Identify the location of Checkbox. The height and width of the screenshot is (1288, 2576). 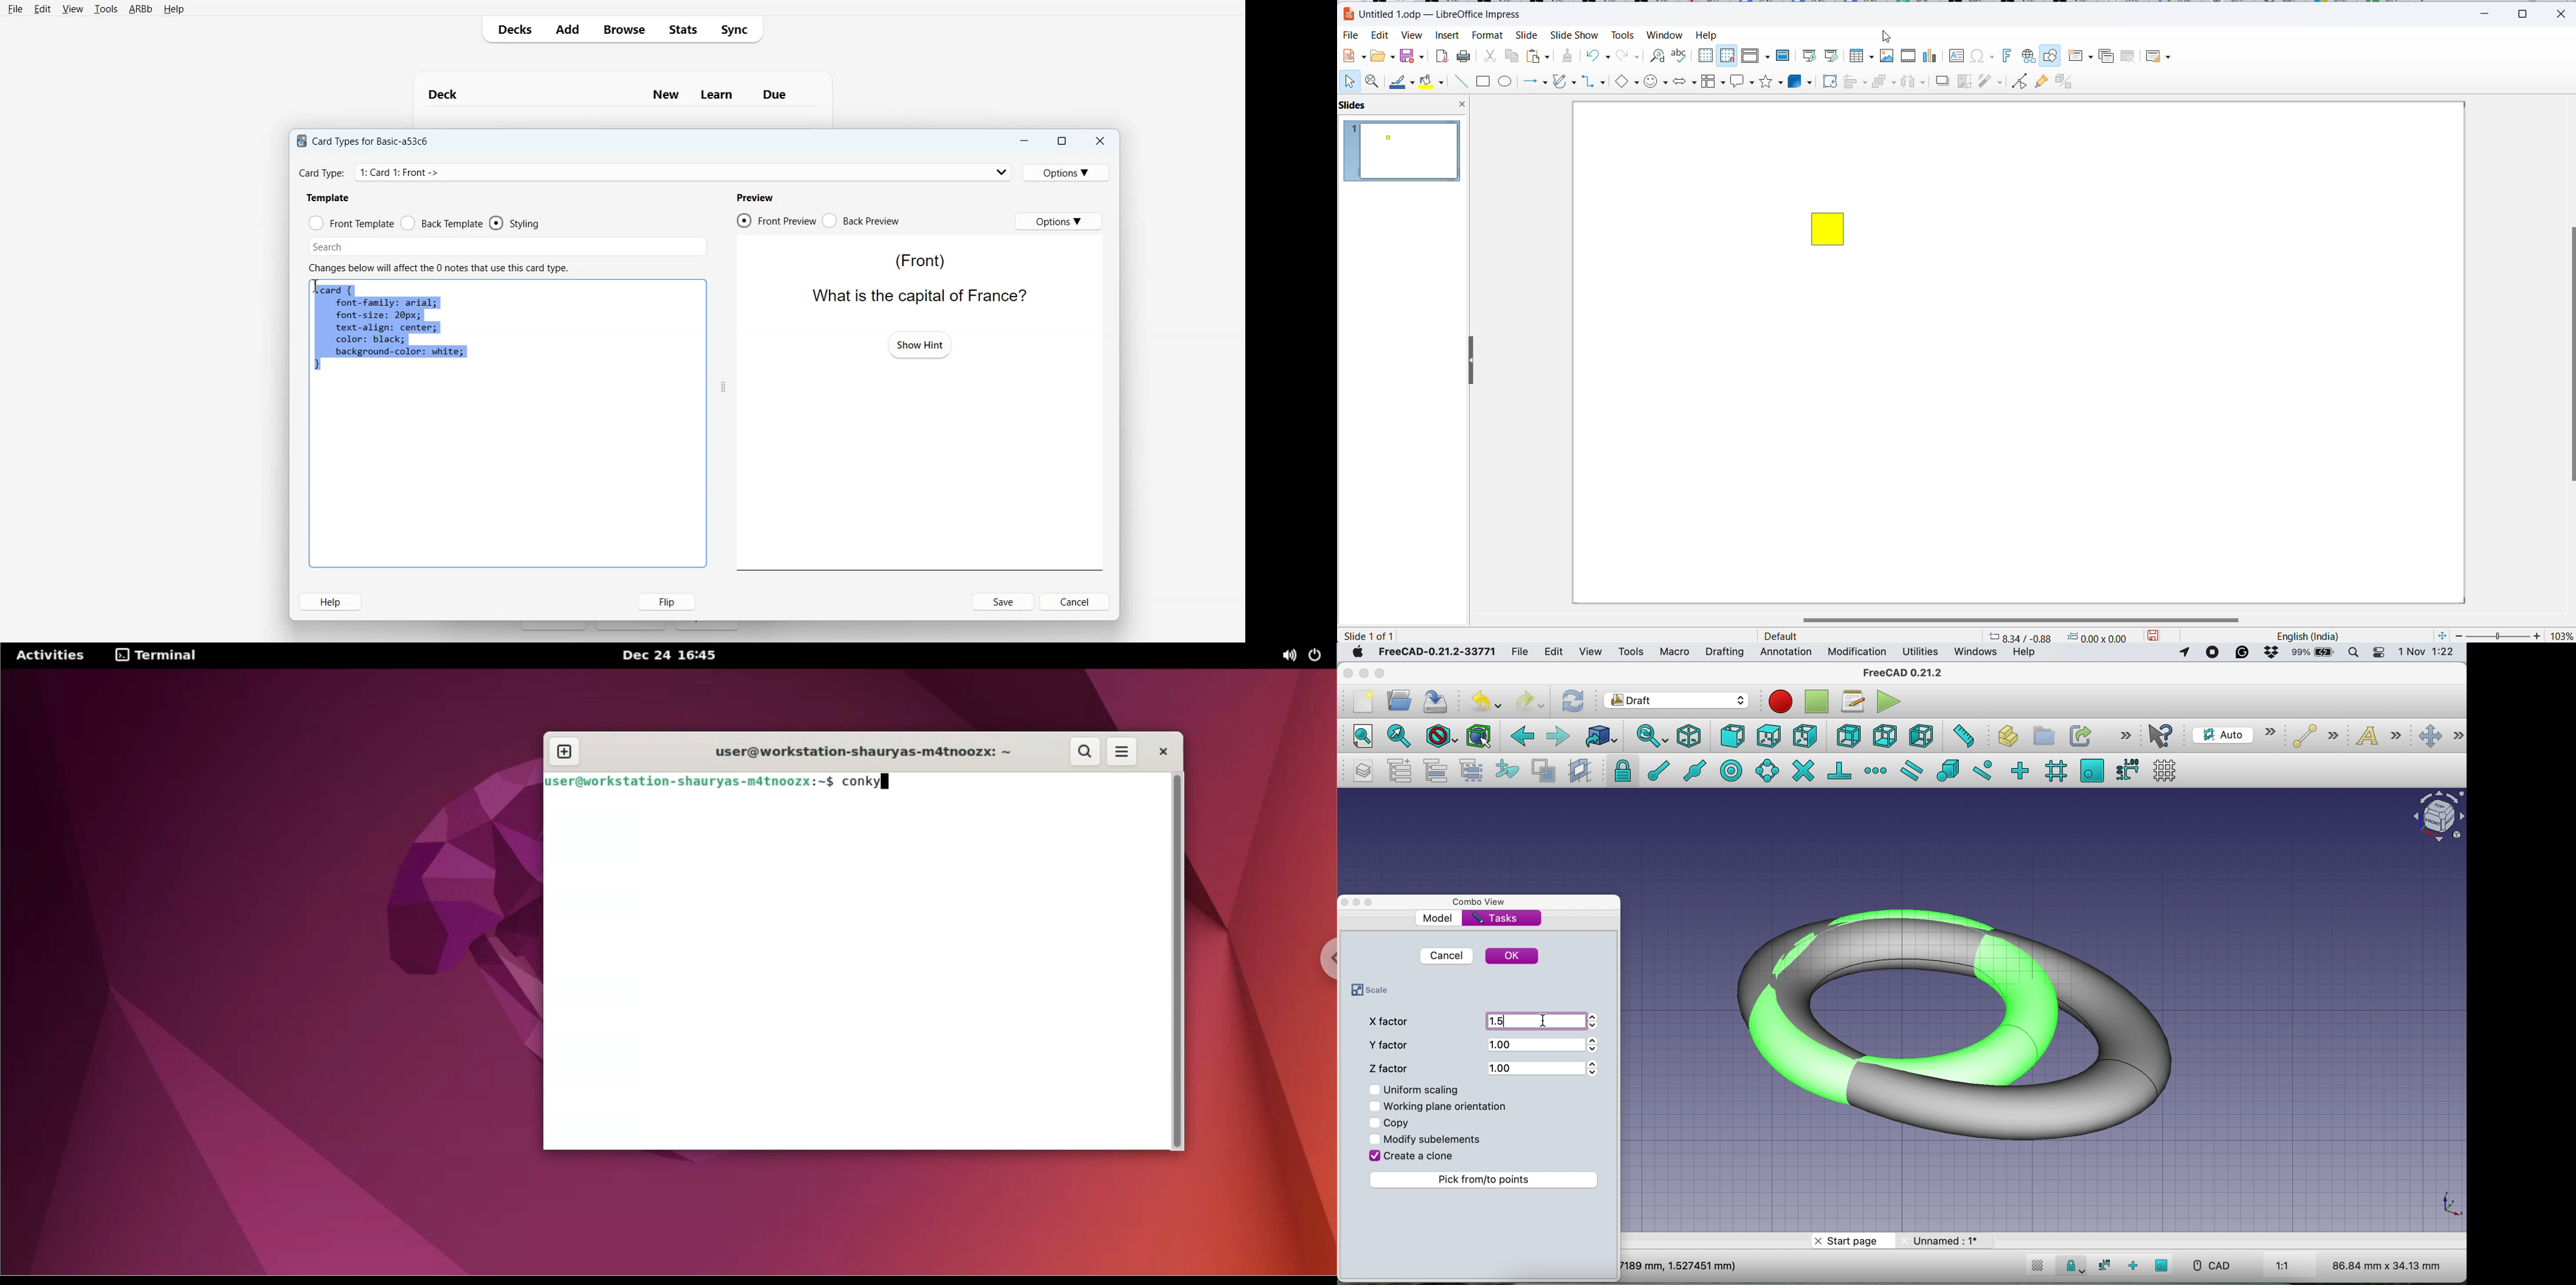
(1374, 1155).